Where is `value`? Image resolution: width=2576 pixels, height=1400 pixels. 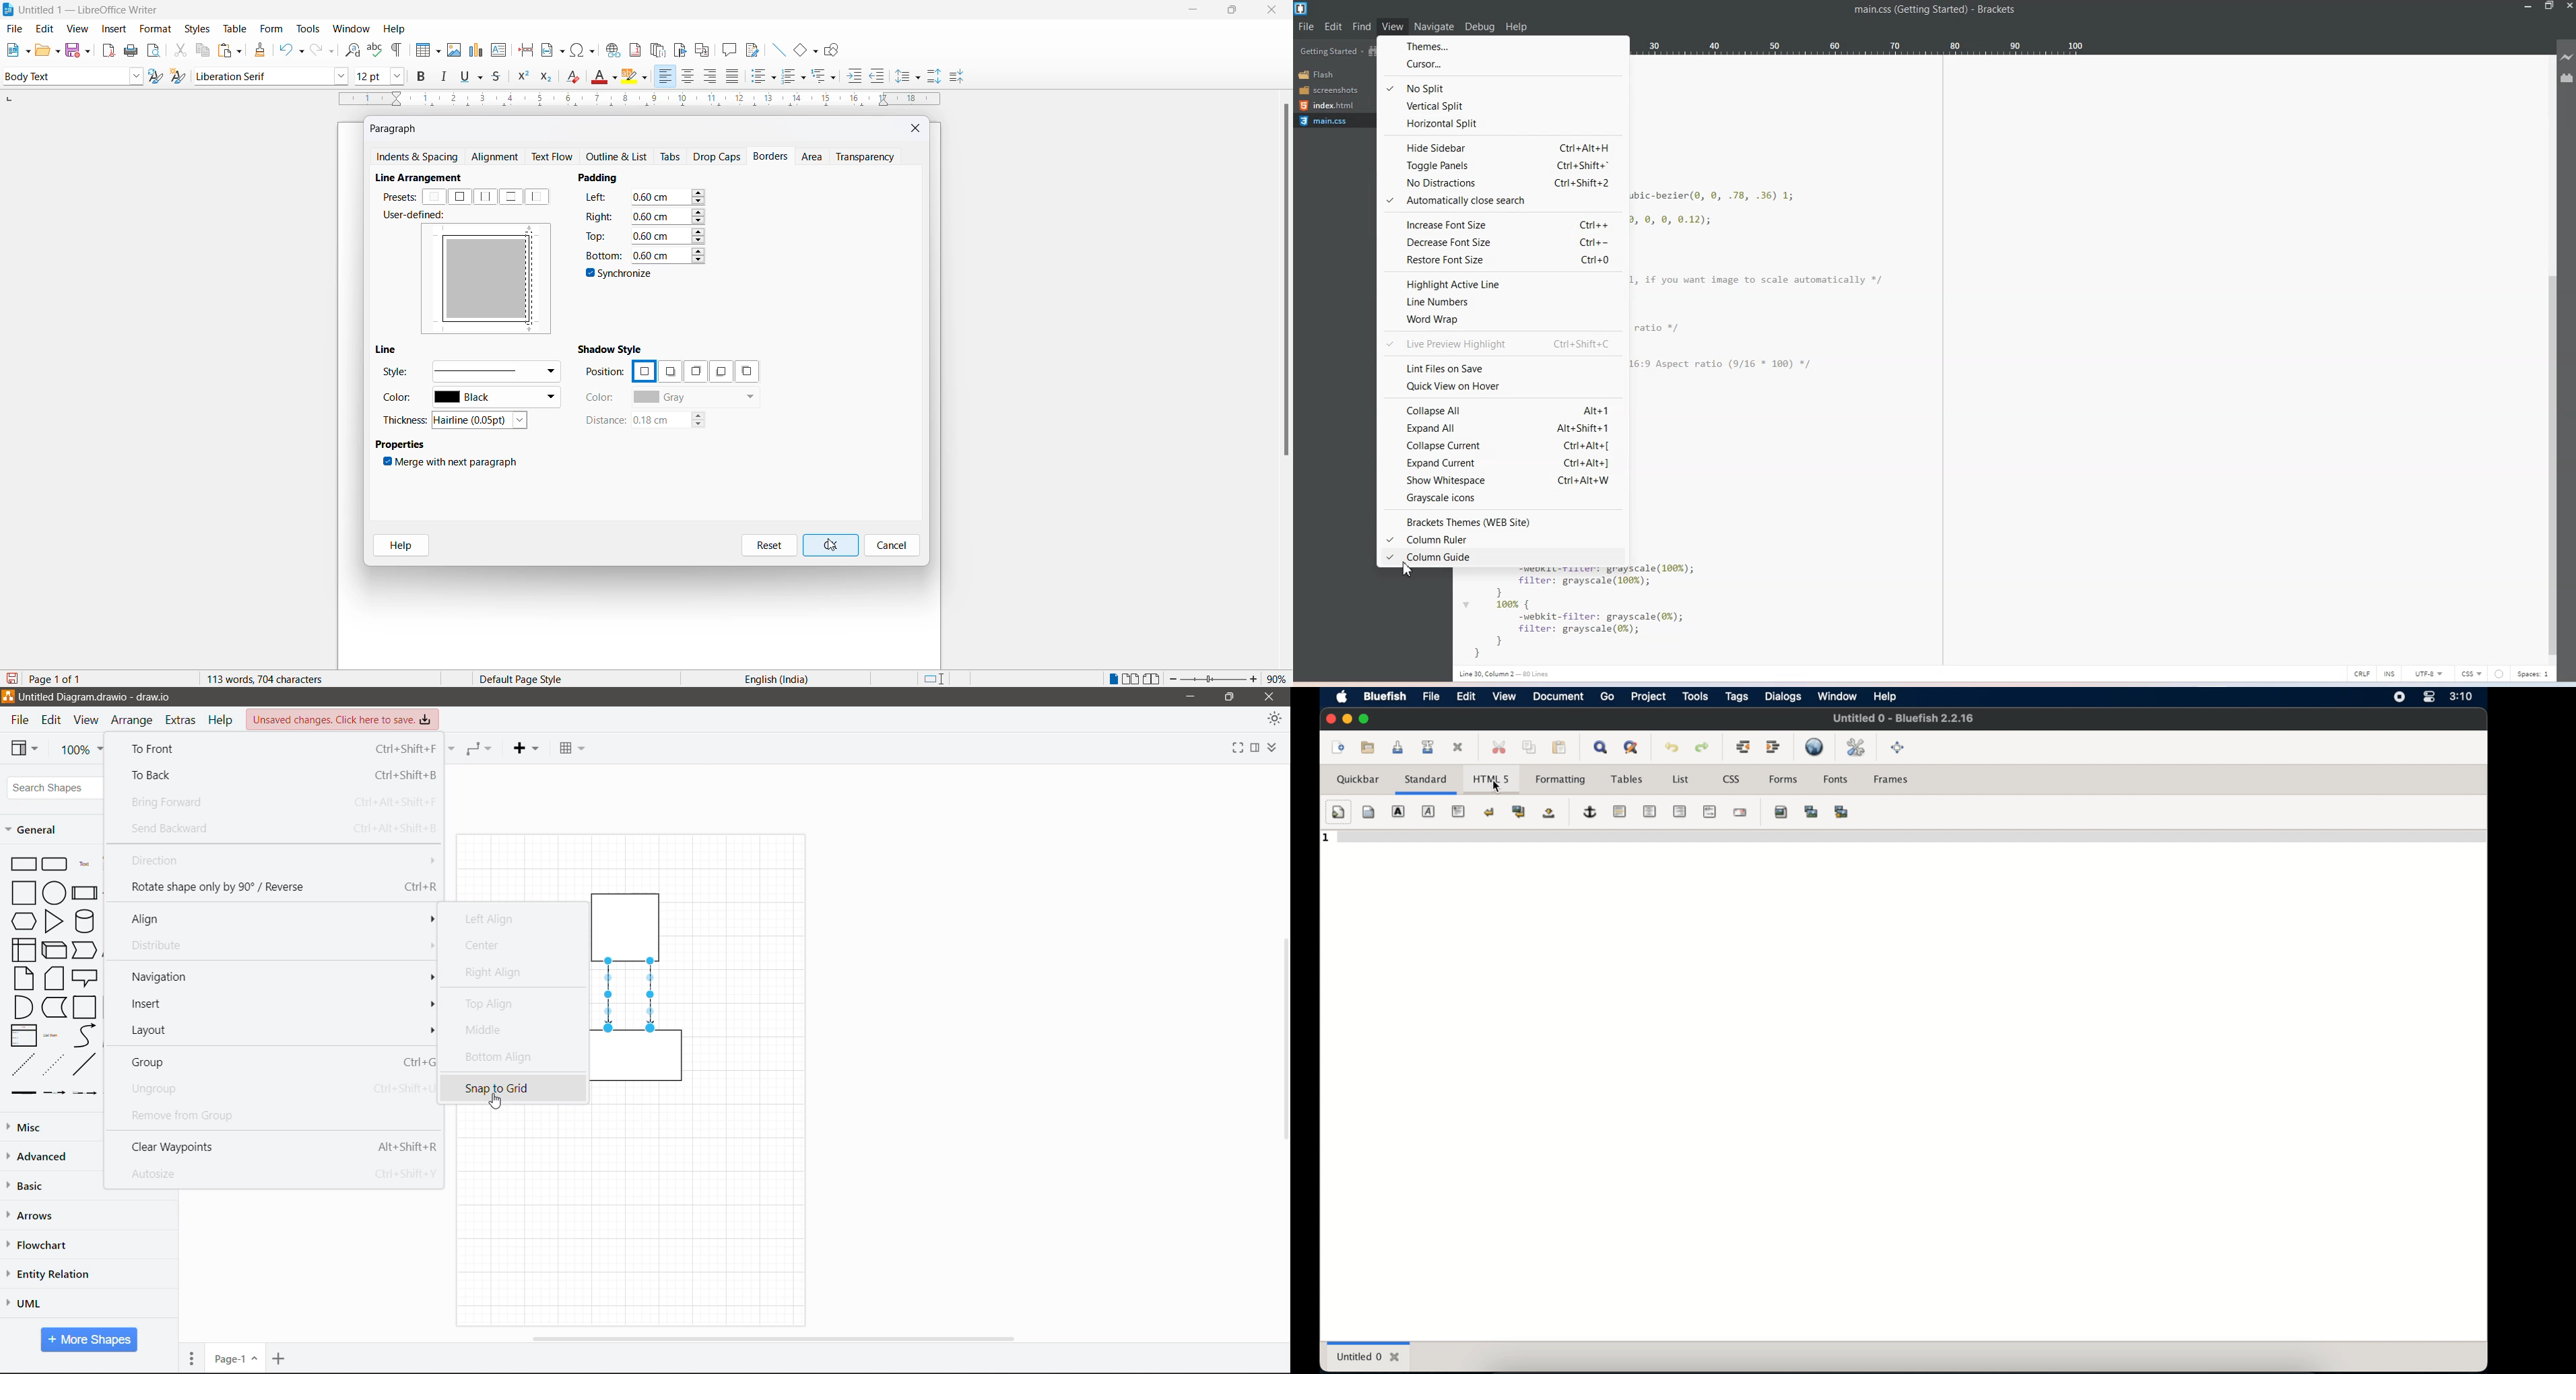
value is located at coordinates (668, 234).